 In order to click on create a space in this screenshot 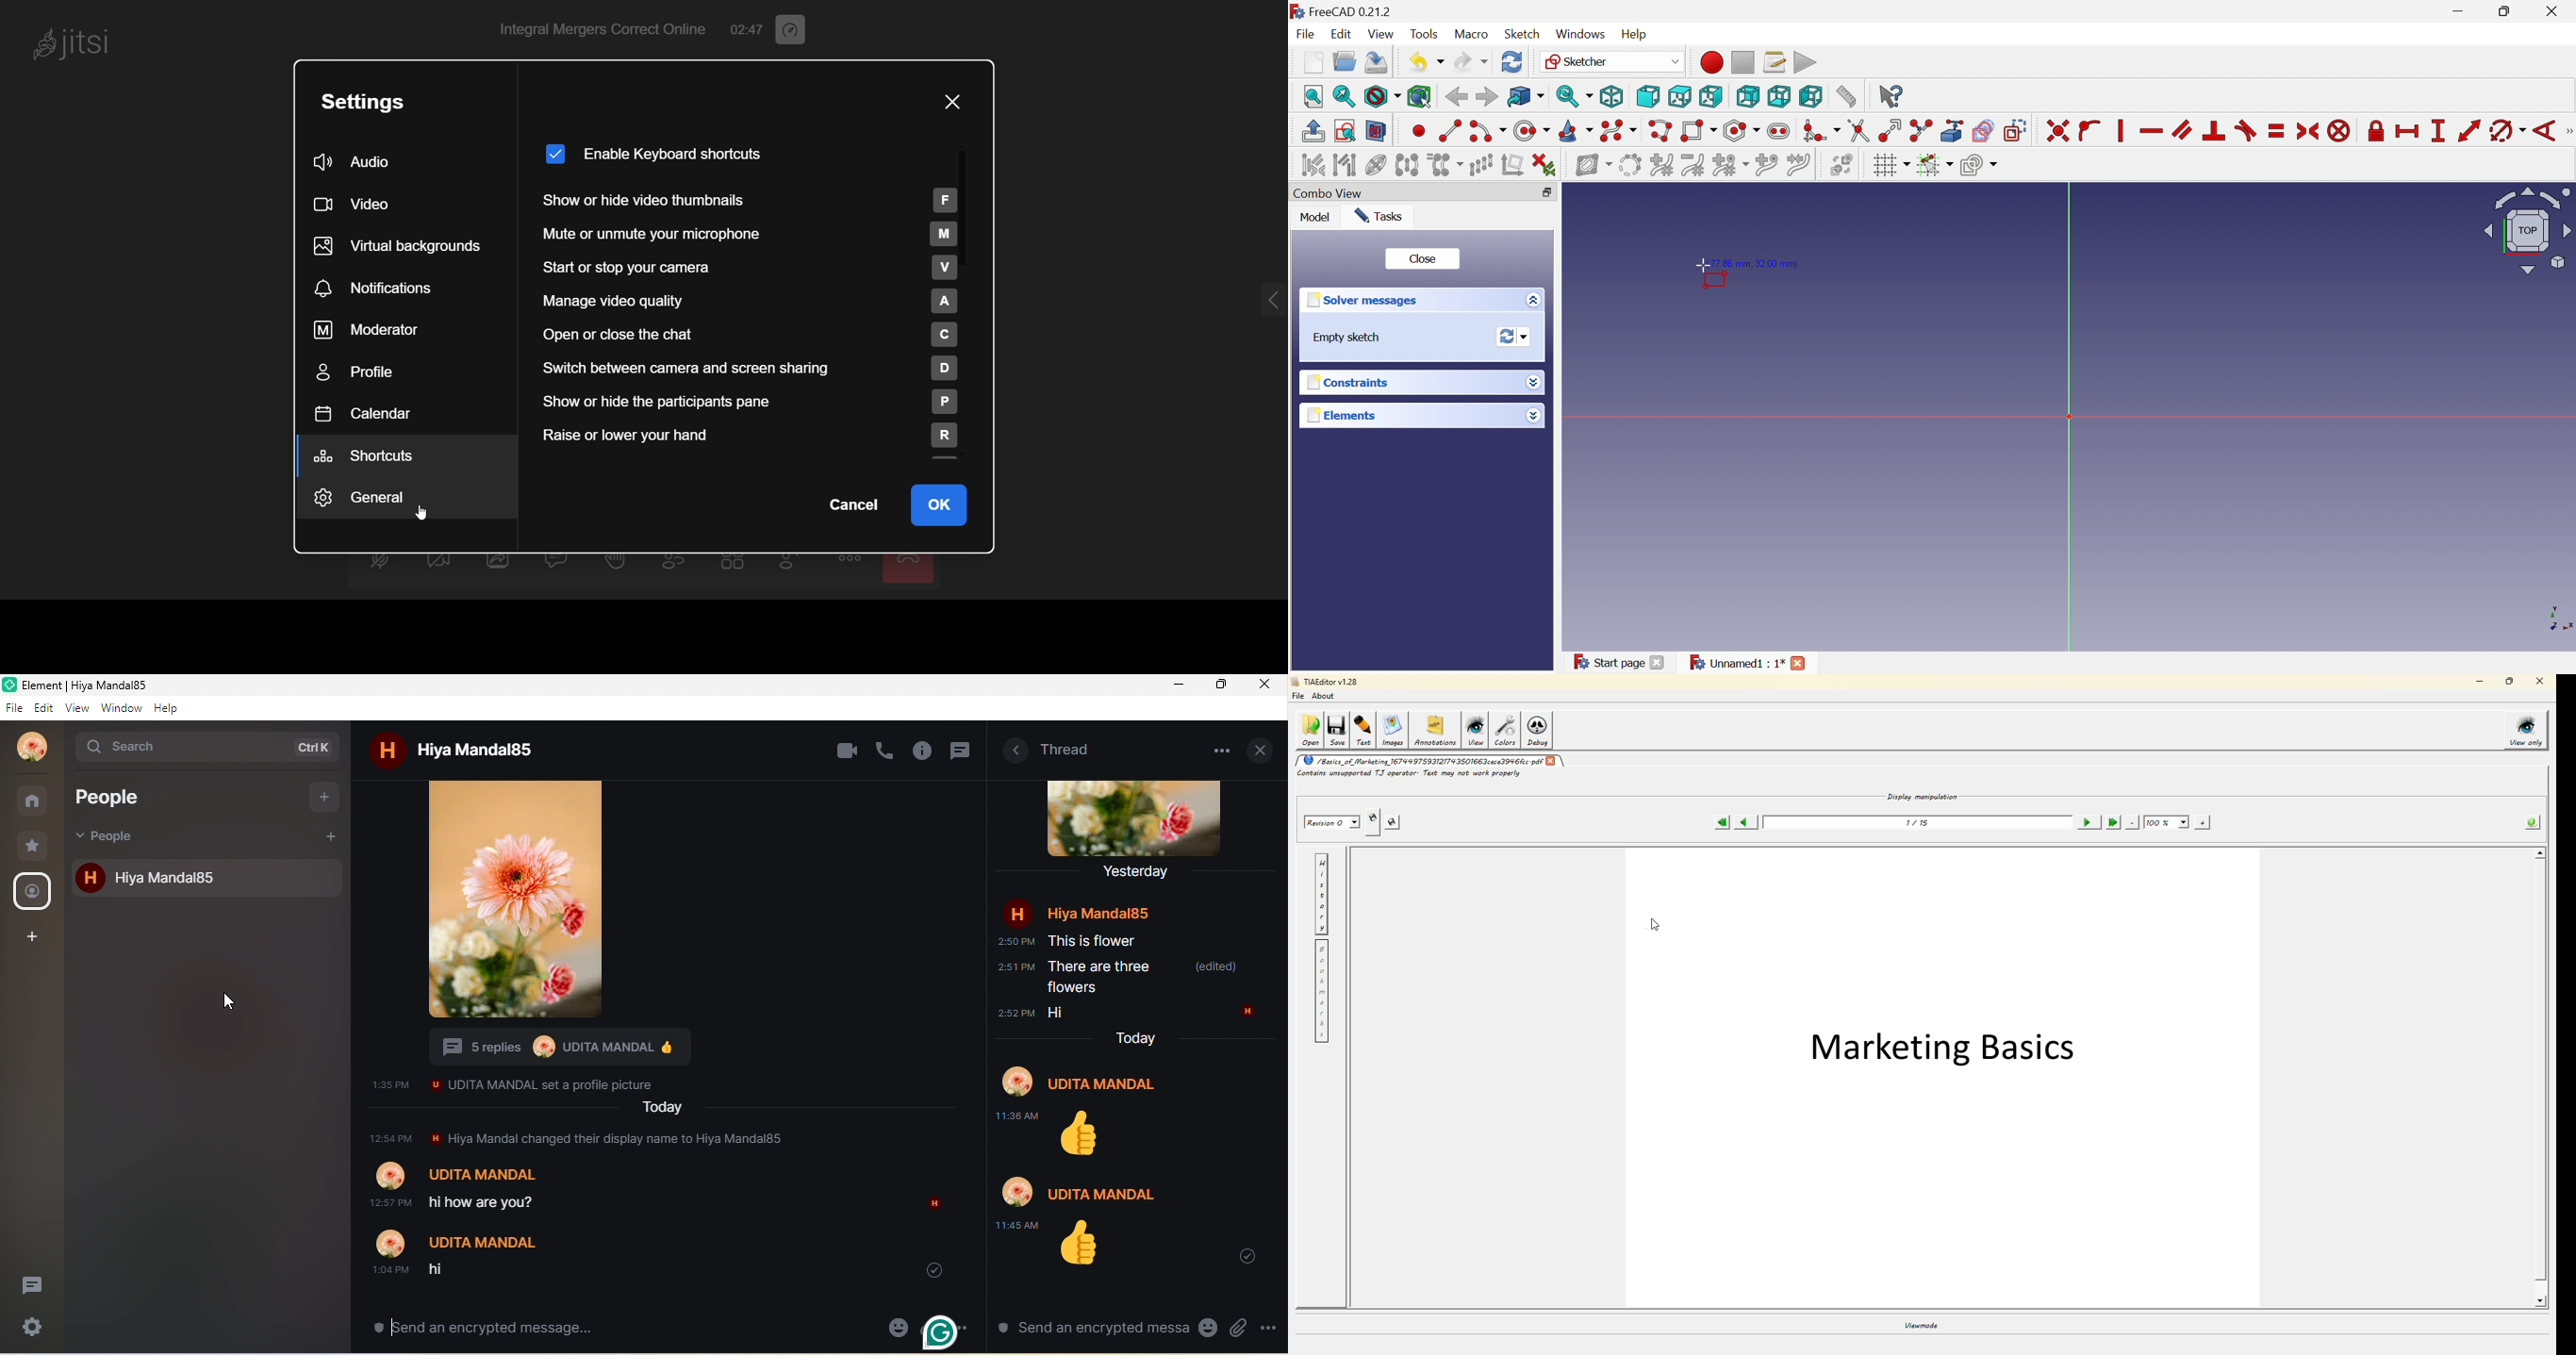, I will do `click(33, 937)`.